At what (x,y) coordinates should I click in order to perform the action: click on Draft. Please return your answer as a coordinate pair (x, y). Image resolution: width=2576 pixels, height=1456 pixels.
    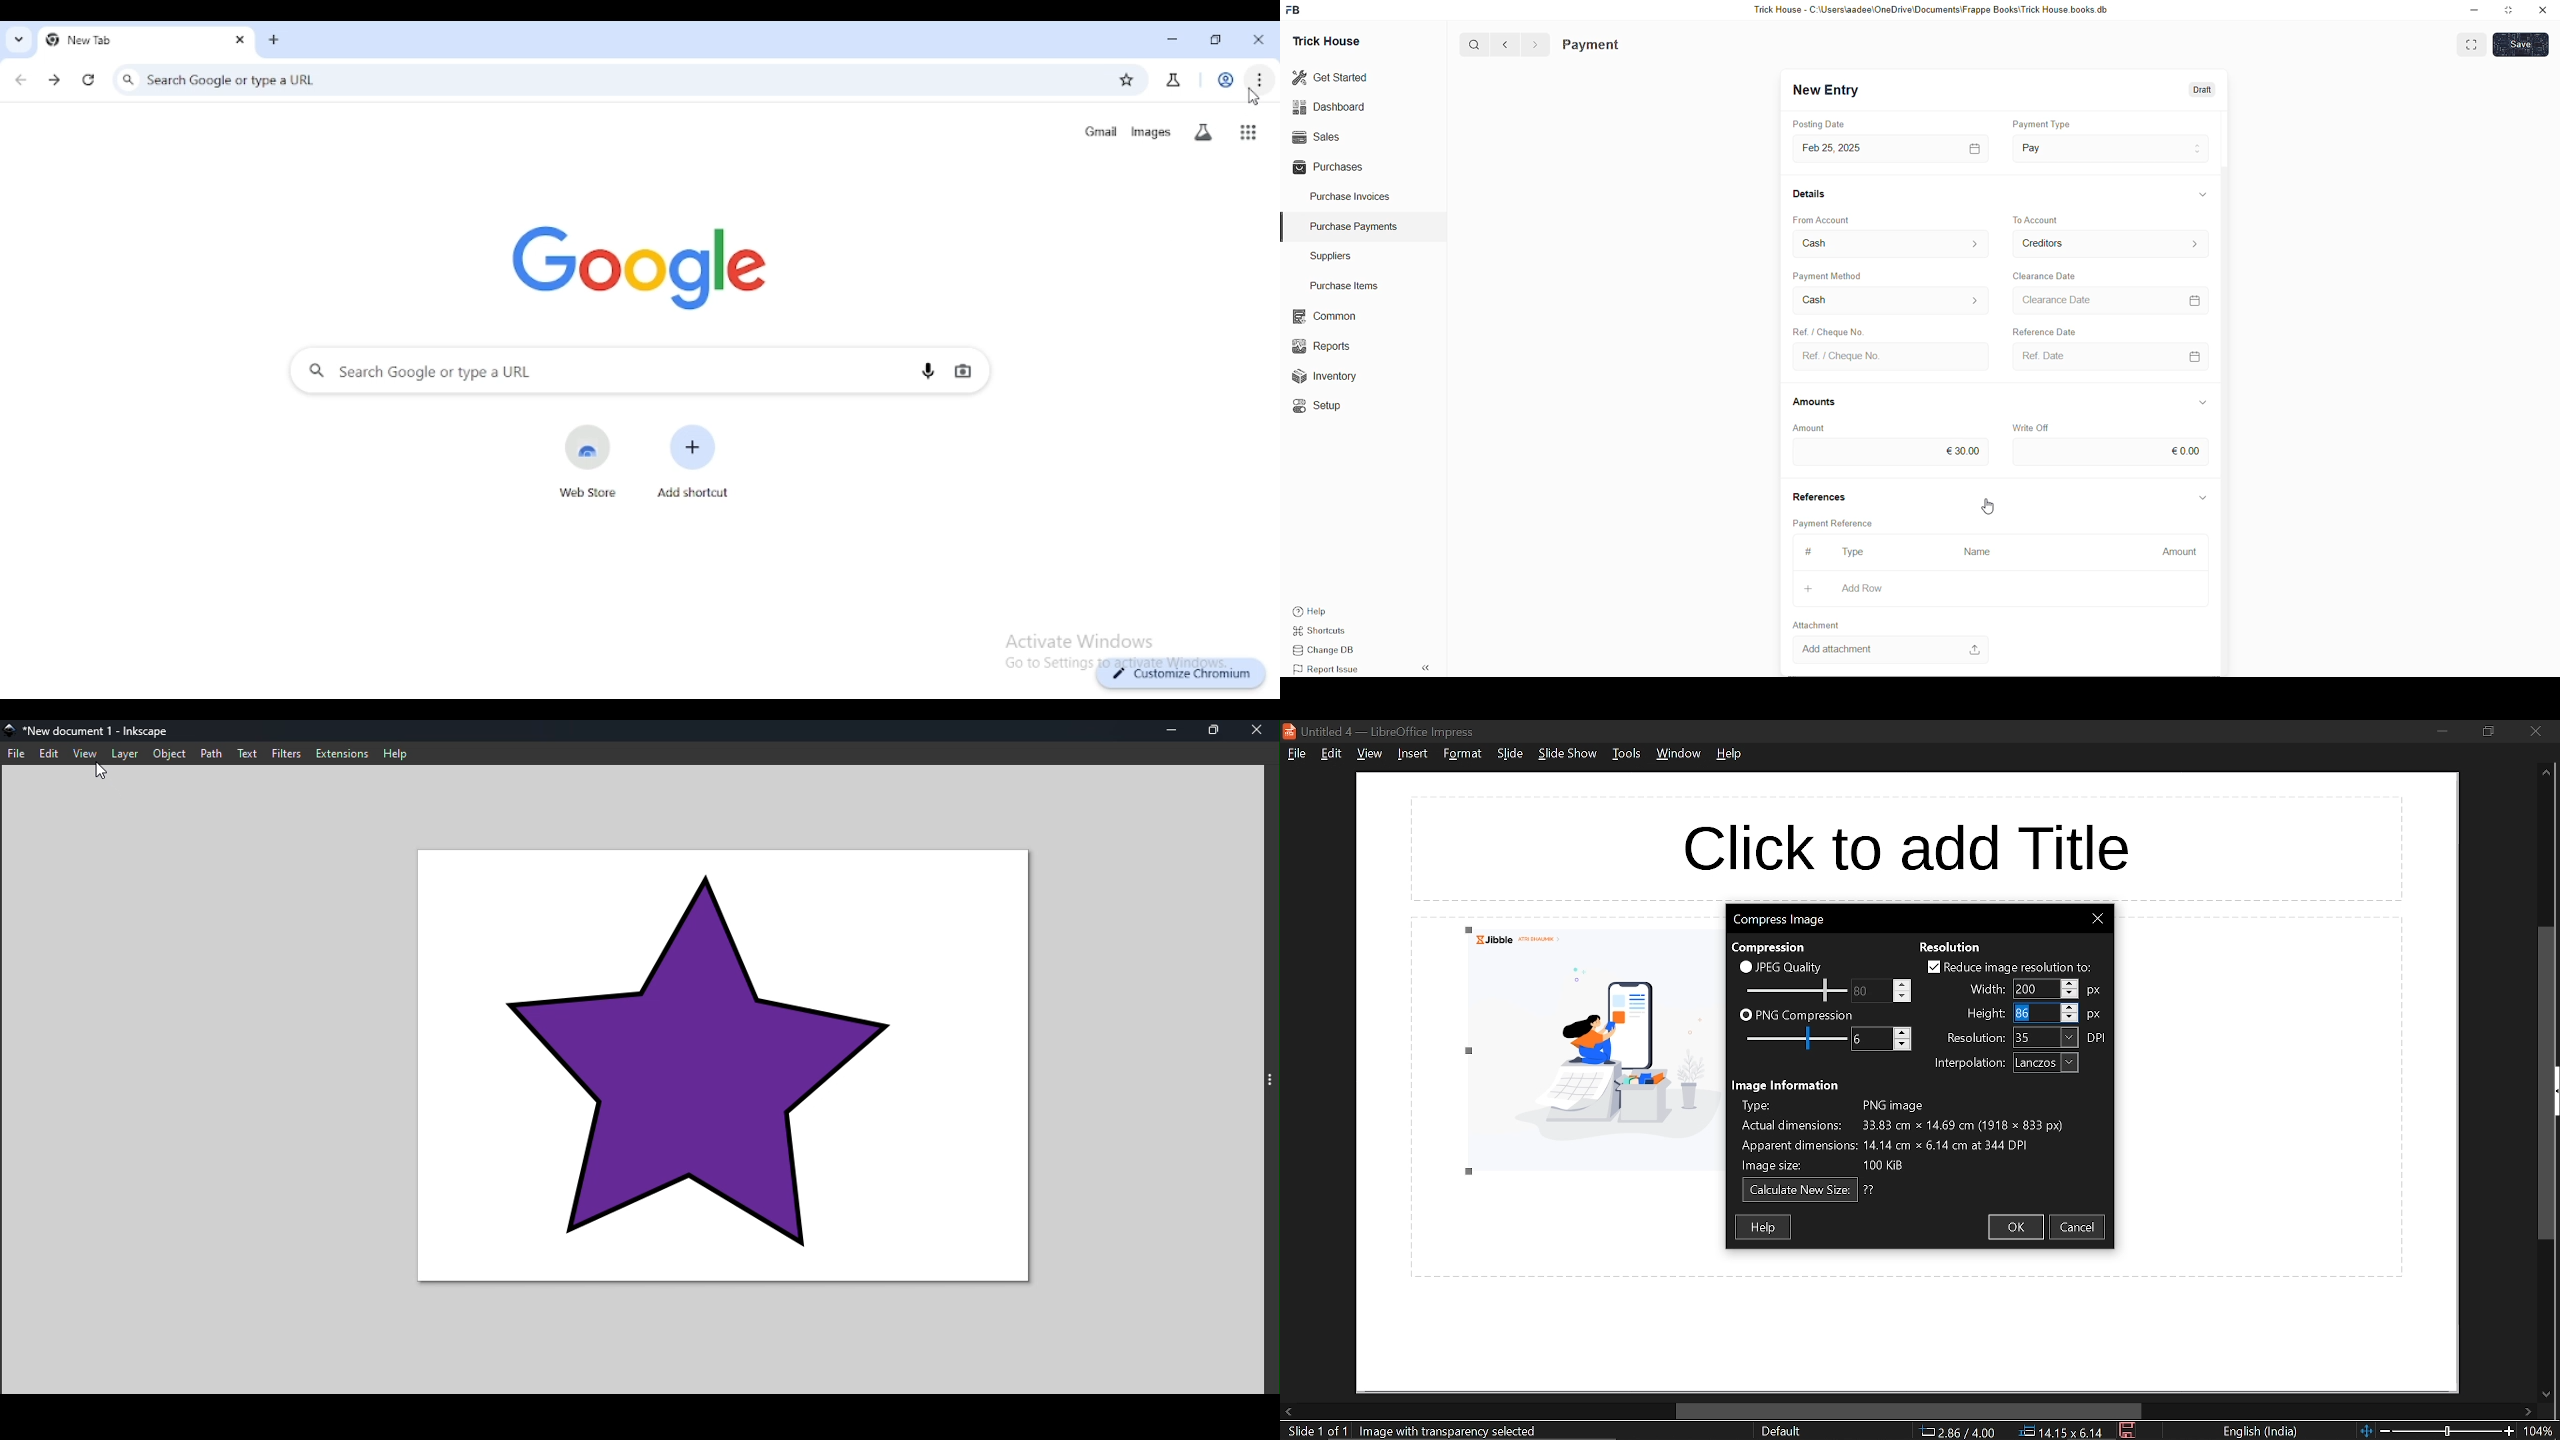
    Looking at the image, I should click on (2203, 91).